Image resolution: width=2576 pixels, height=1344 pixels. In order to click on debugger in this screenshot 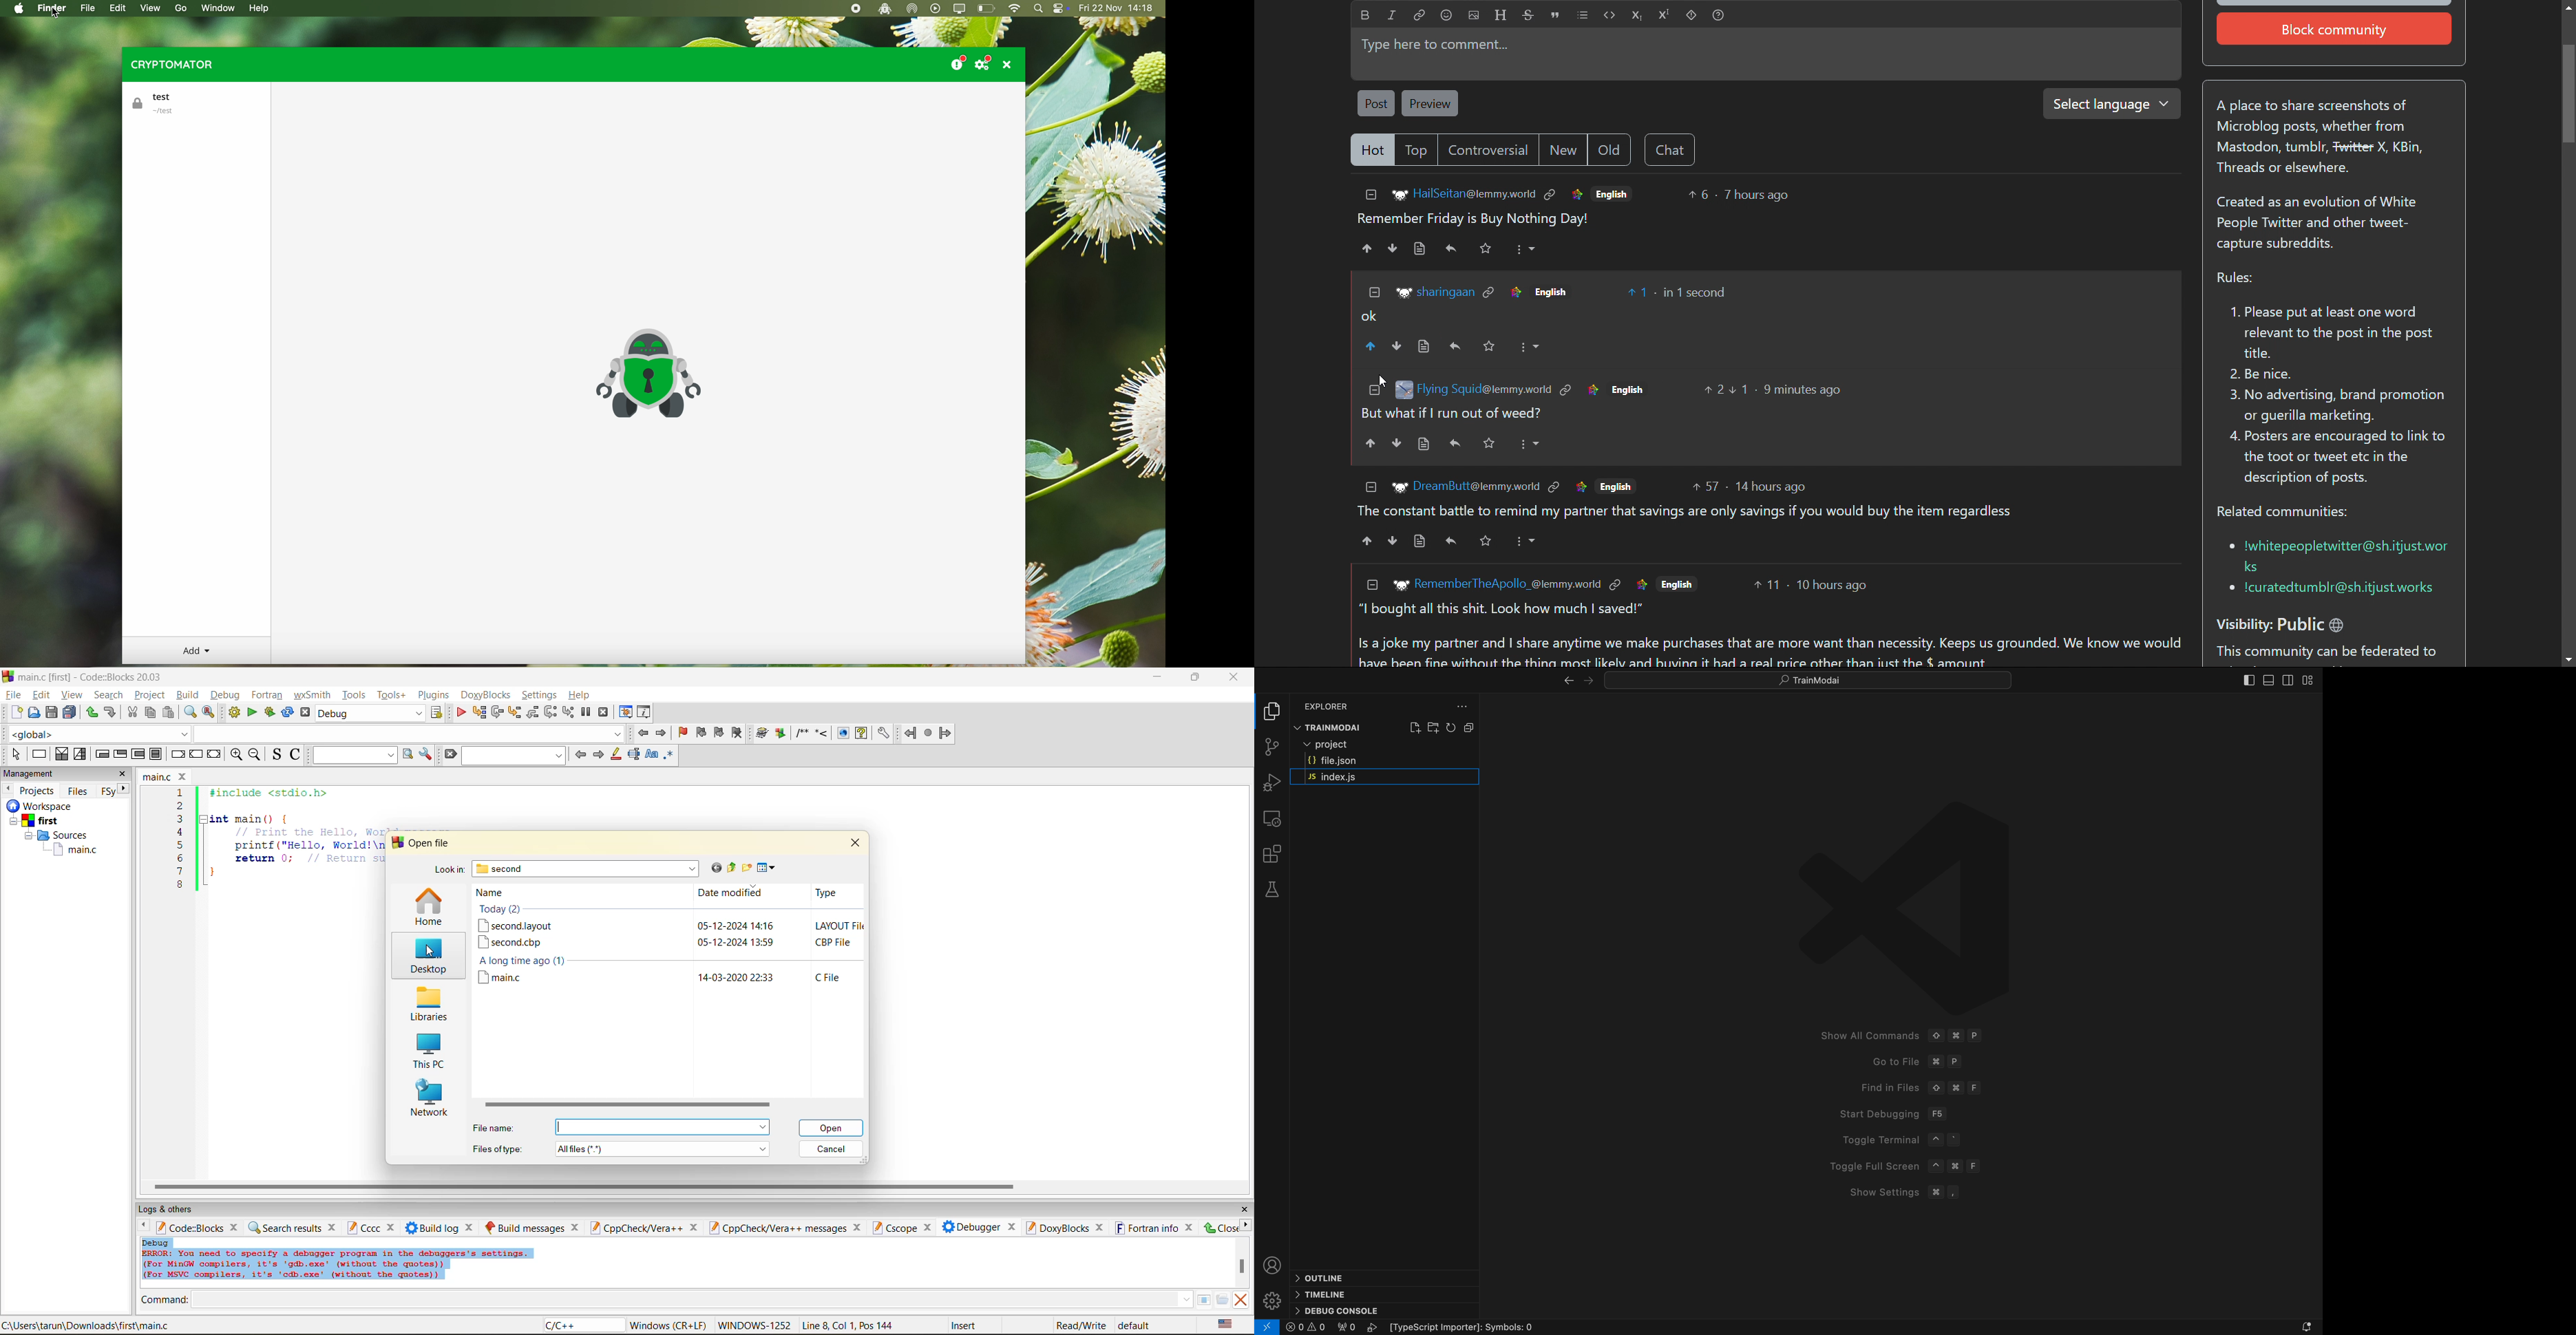, I will do `click(1271, 781)`.